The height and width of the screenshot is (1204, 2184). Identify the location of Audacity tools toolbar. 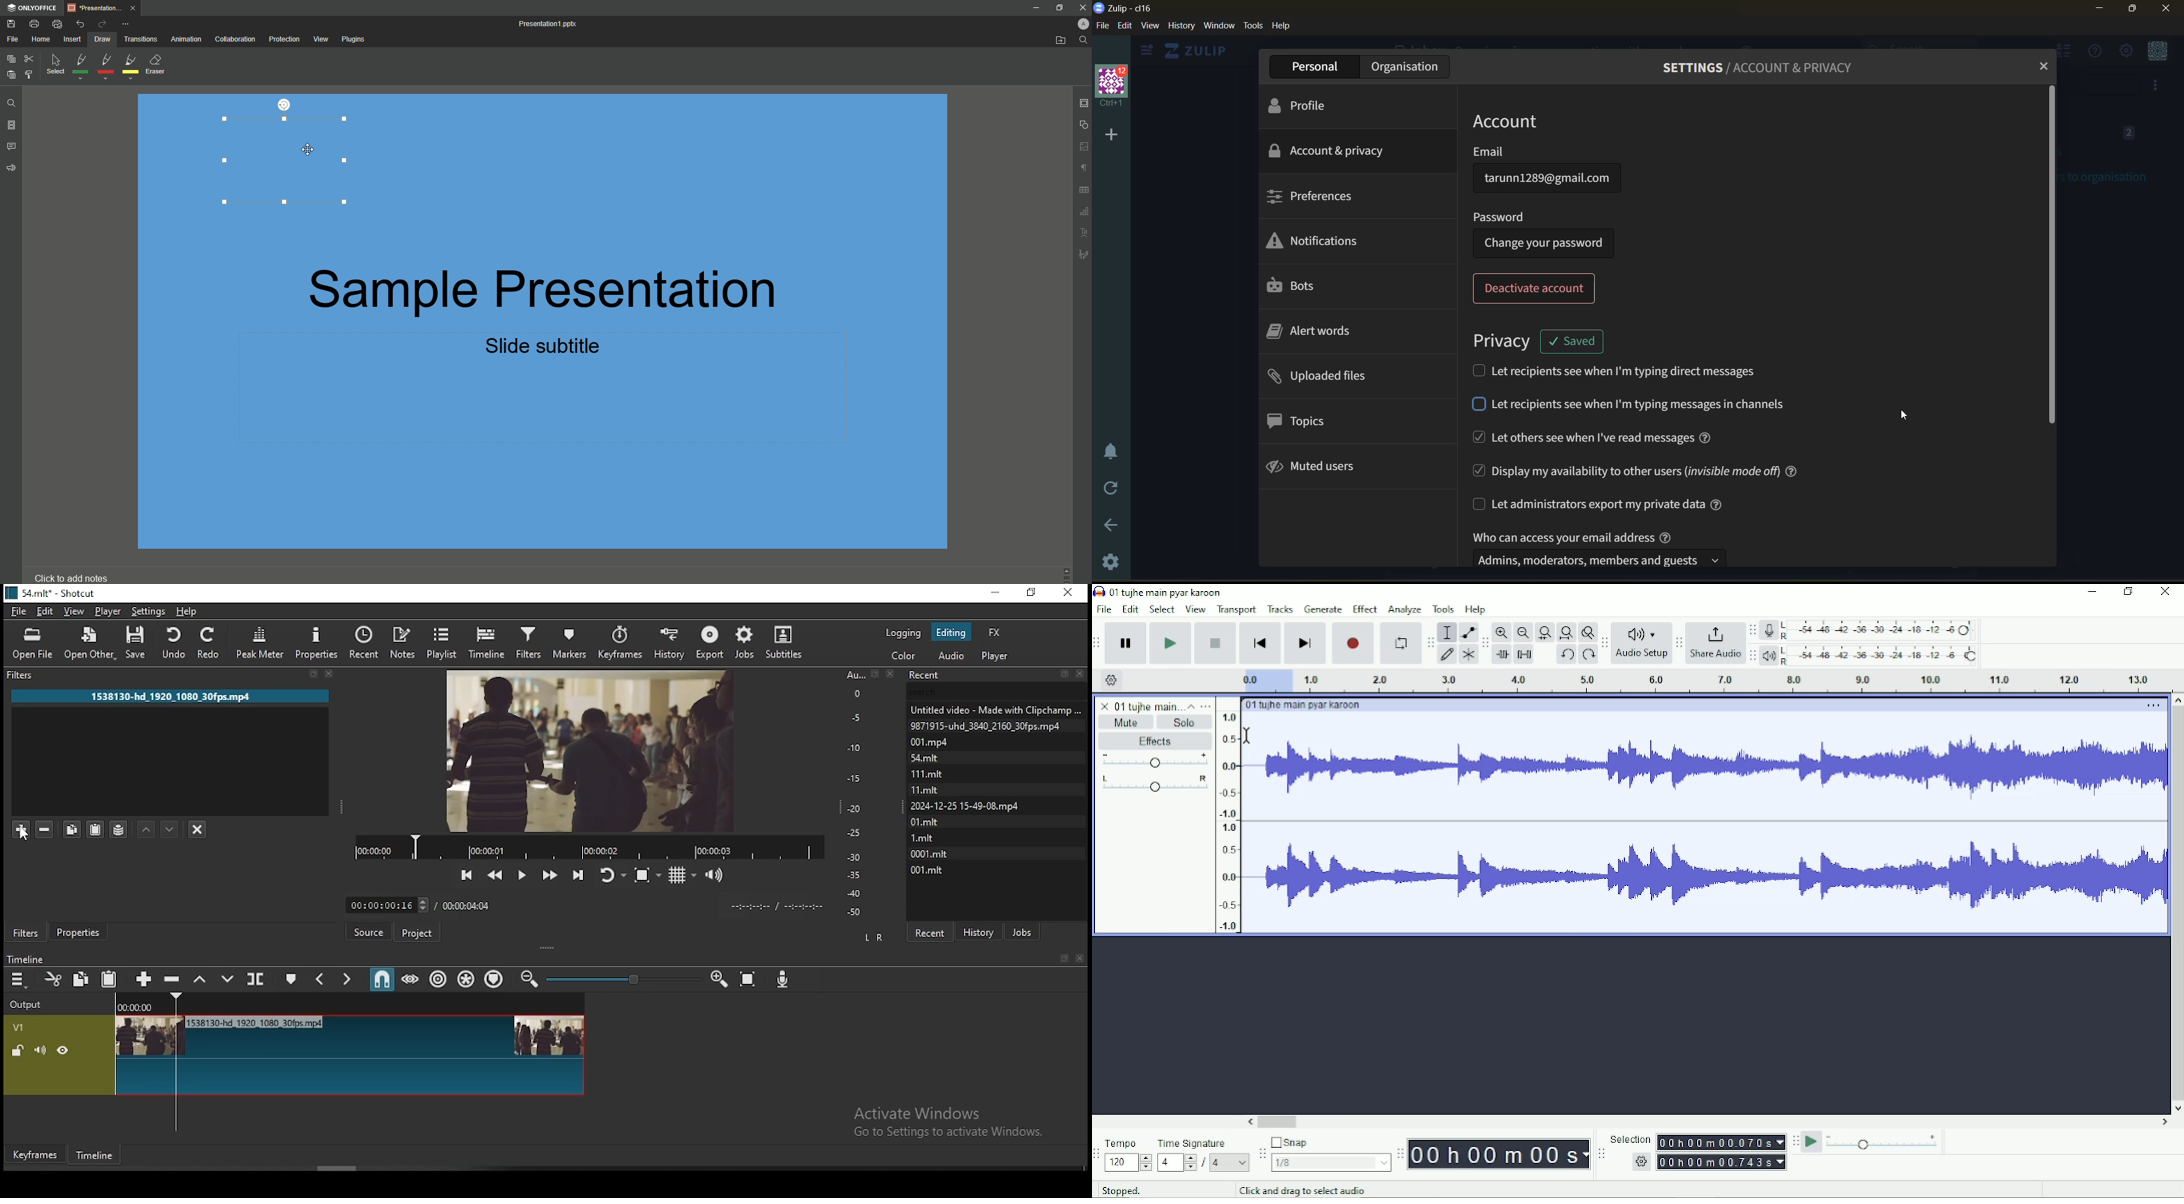
(1430, 639).